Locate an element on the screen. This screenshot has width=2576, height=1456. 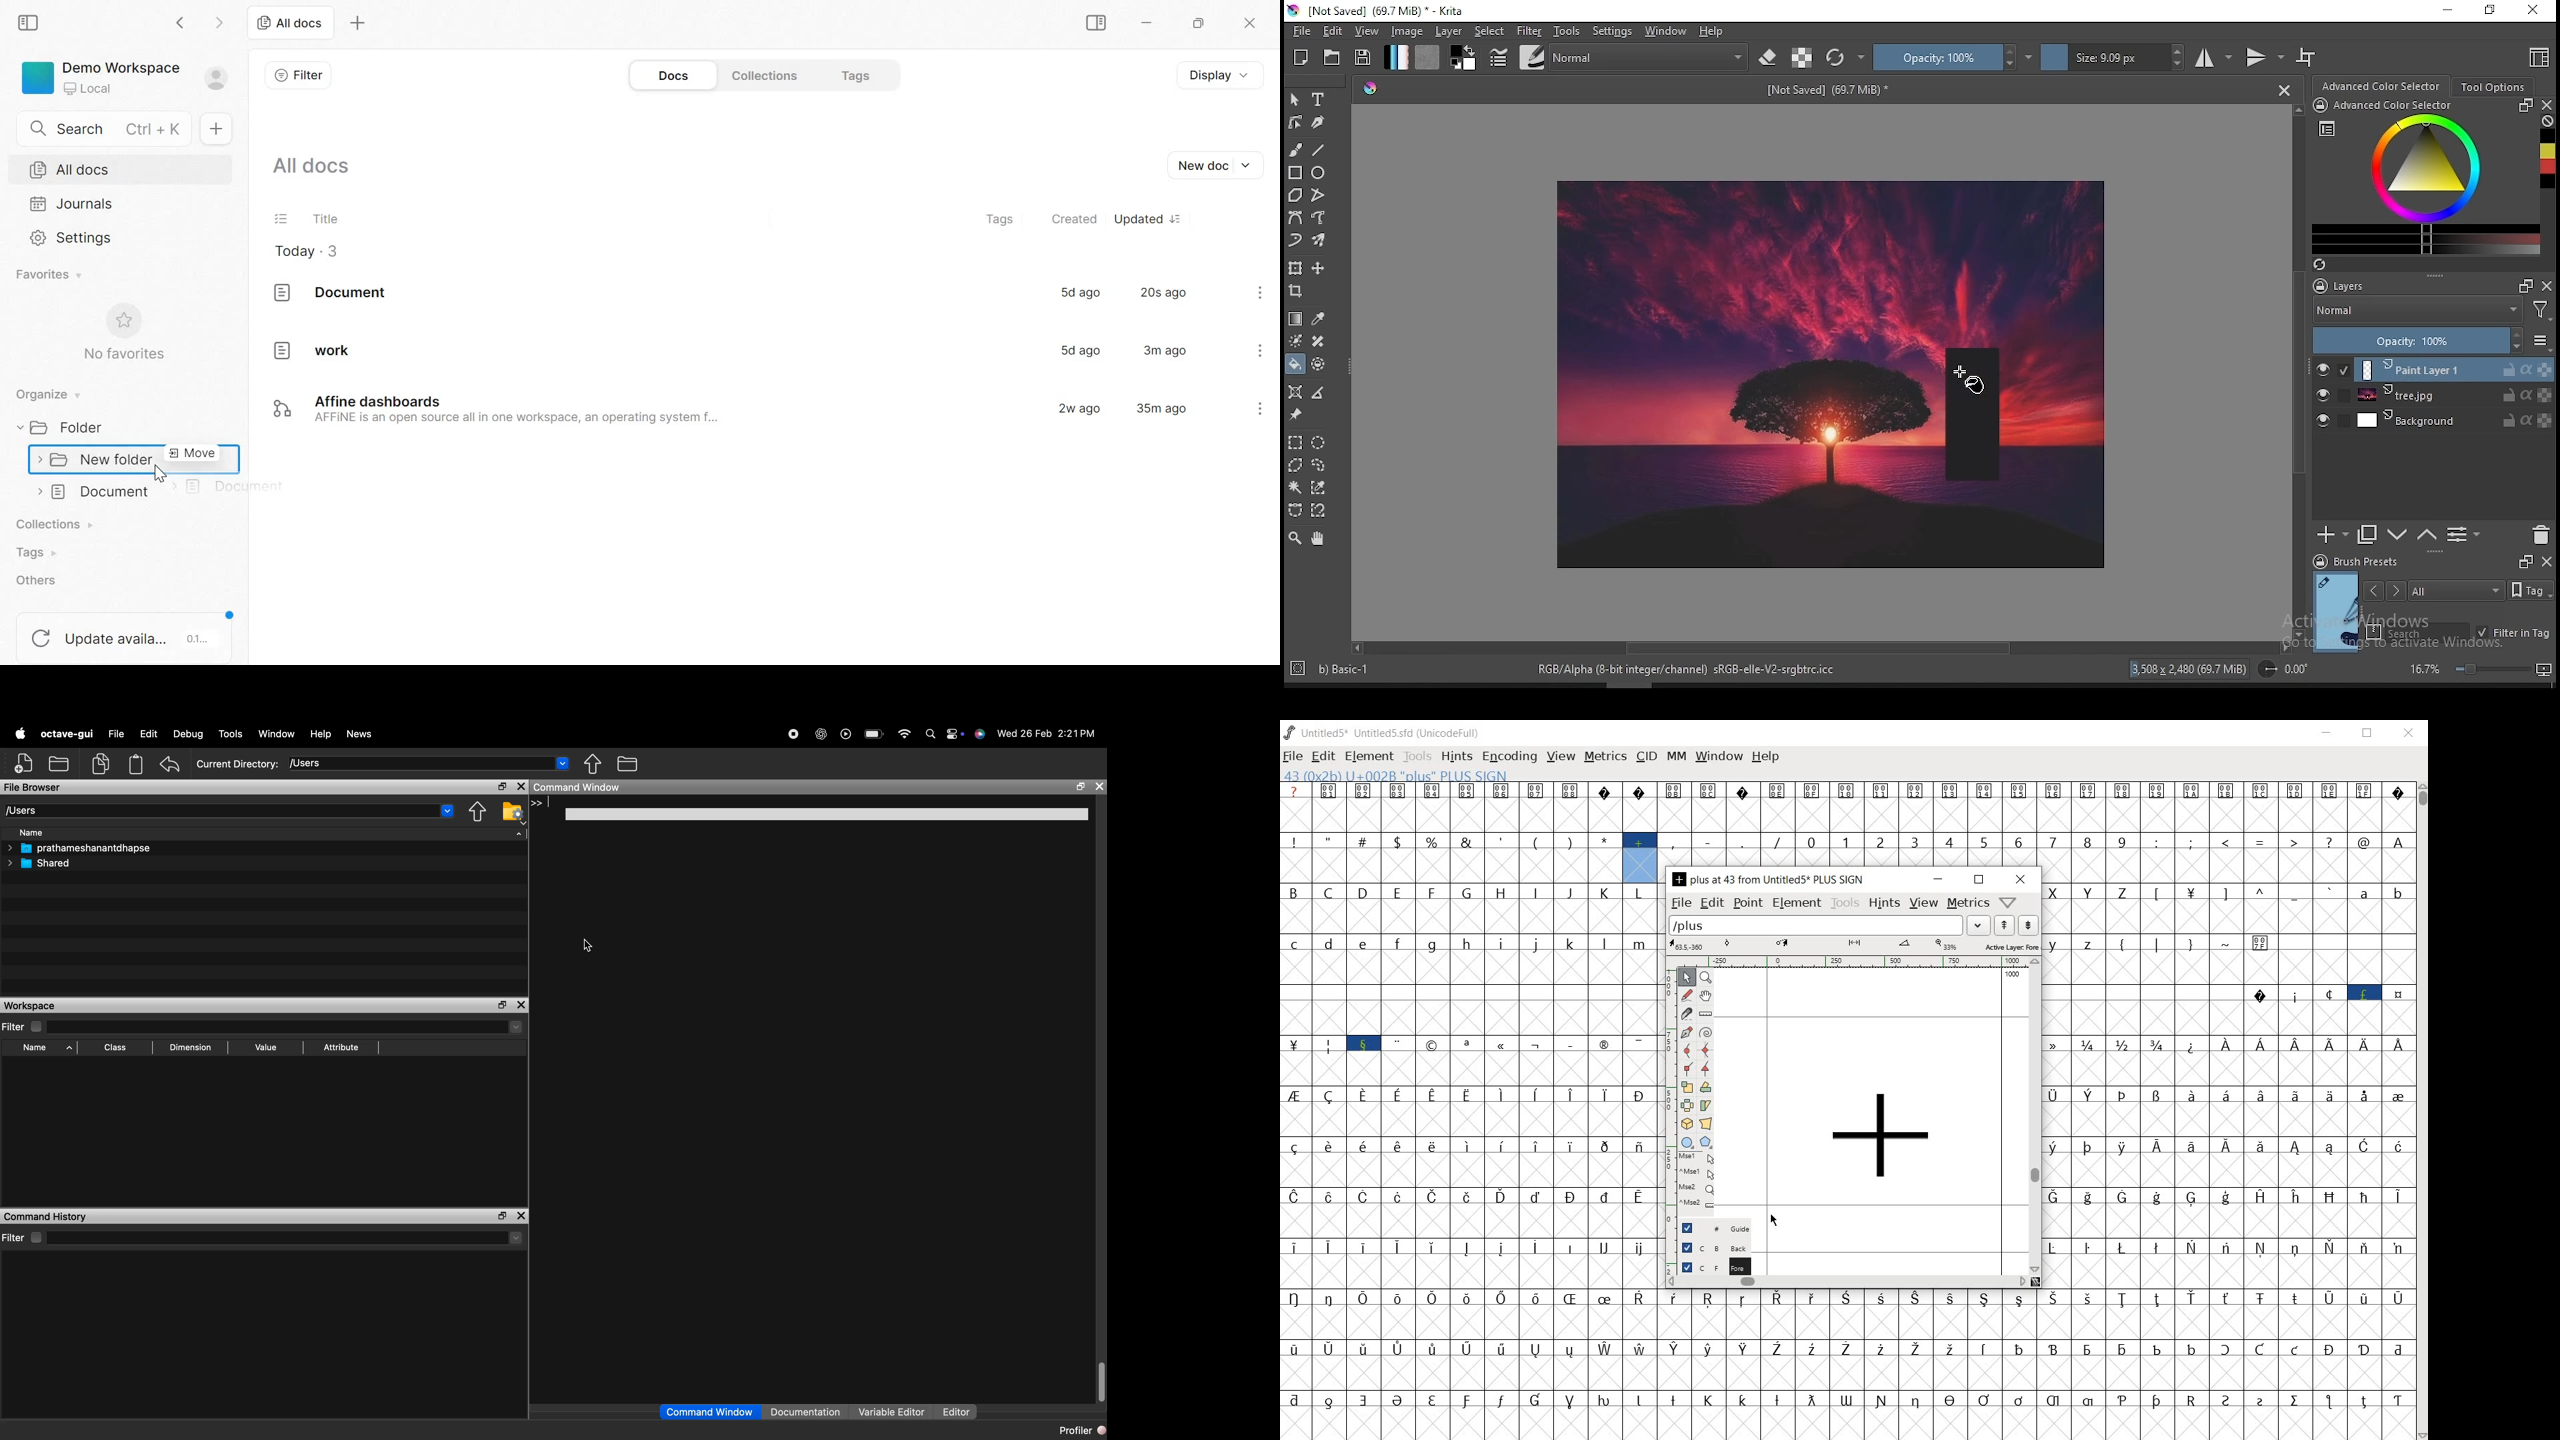
Slot is located at coordinates (2345, 958).